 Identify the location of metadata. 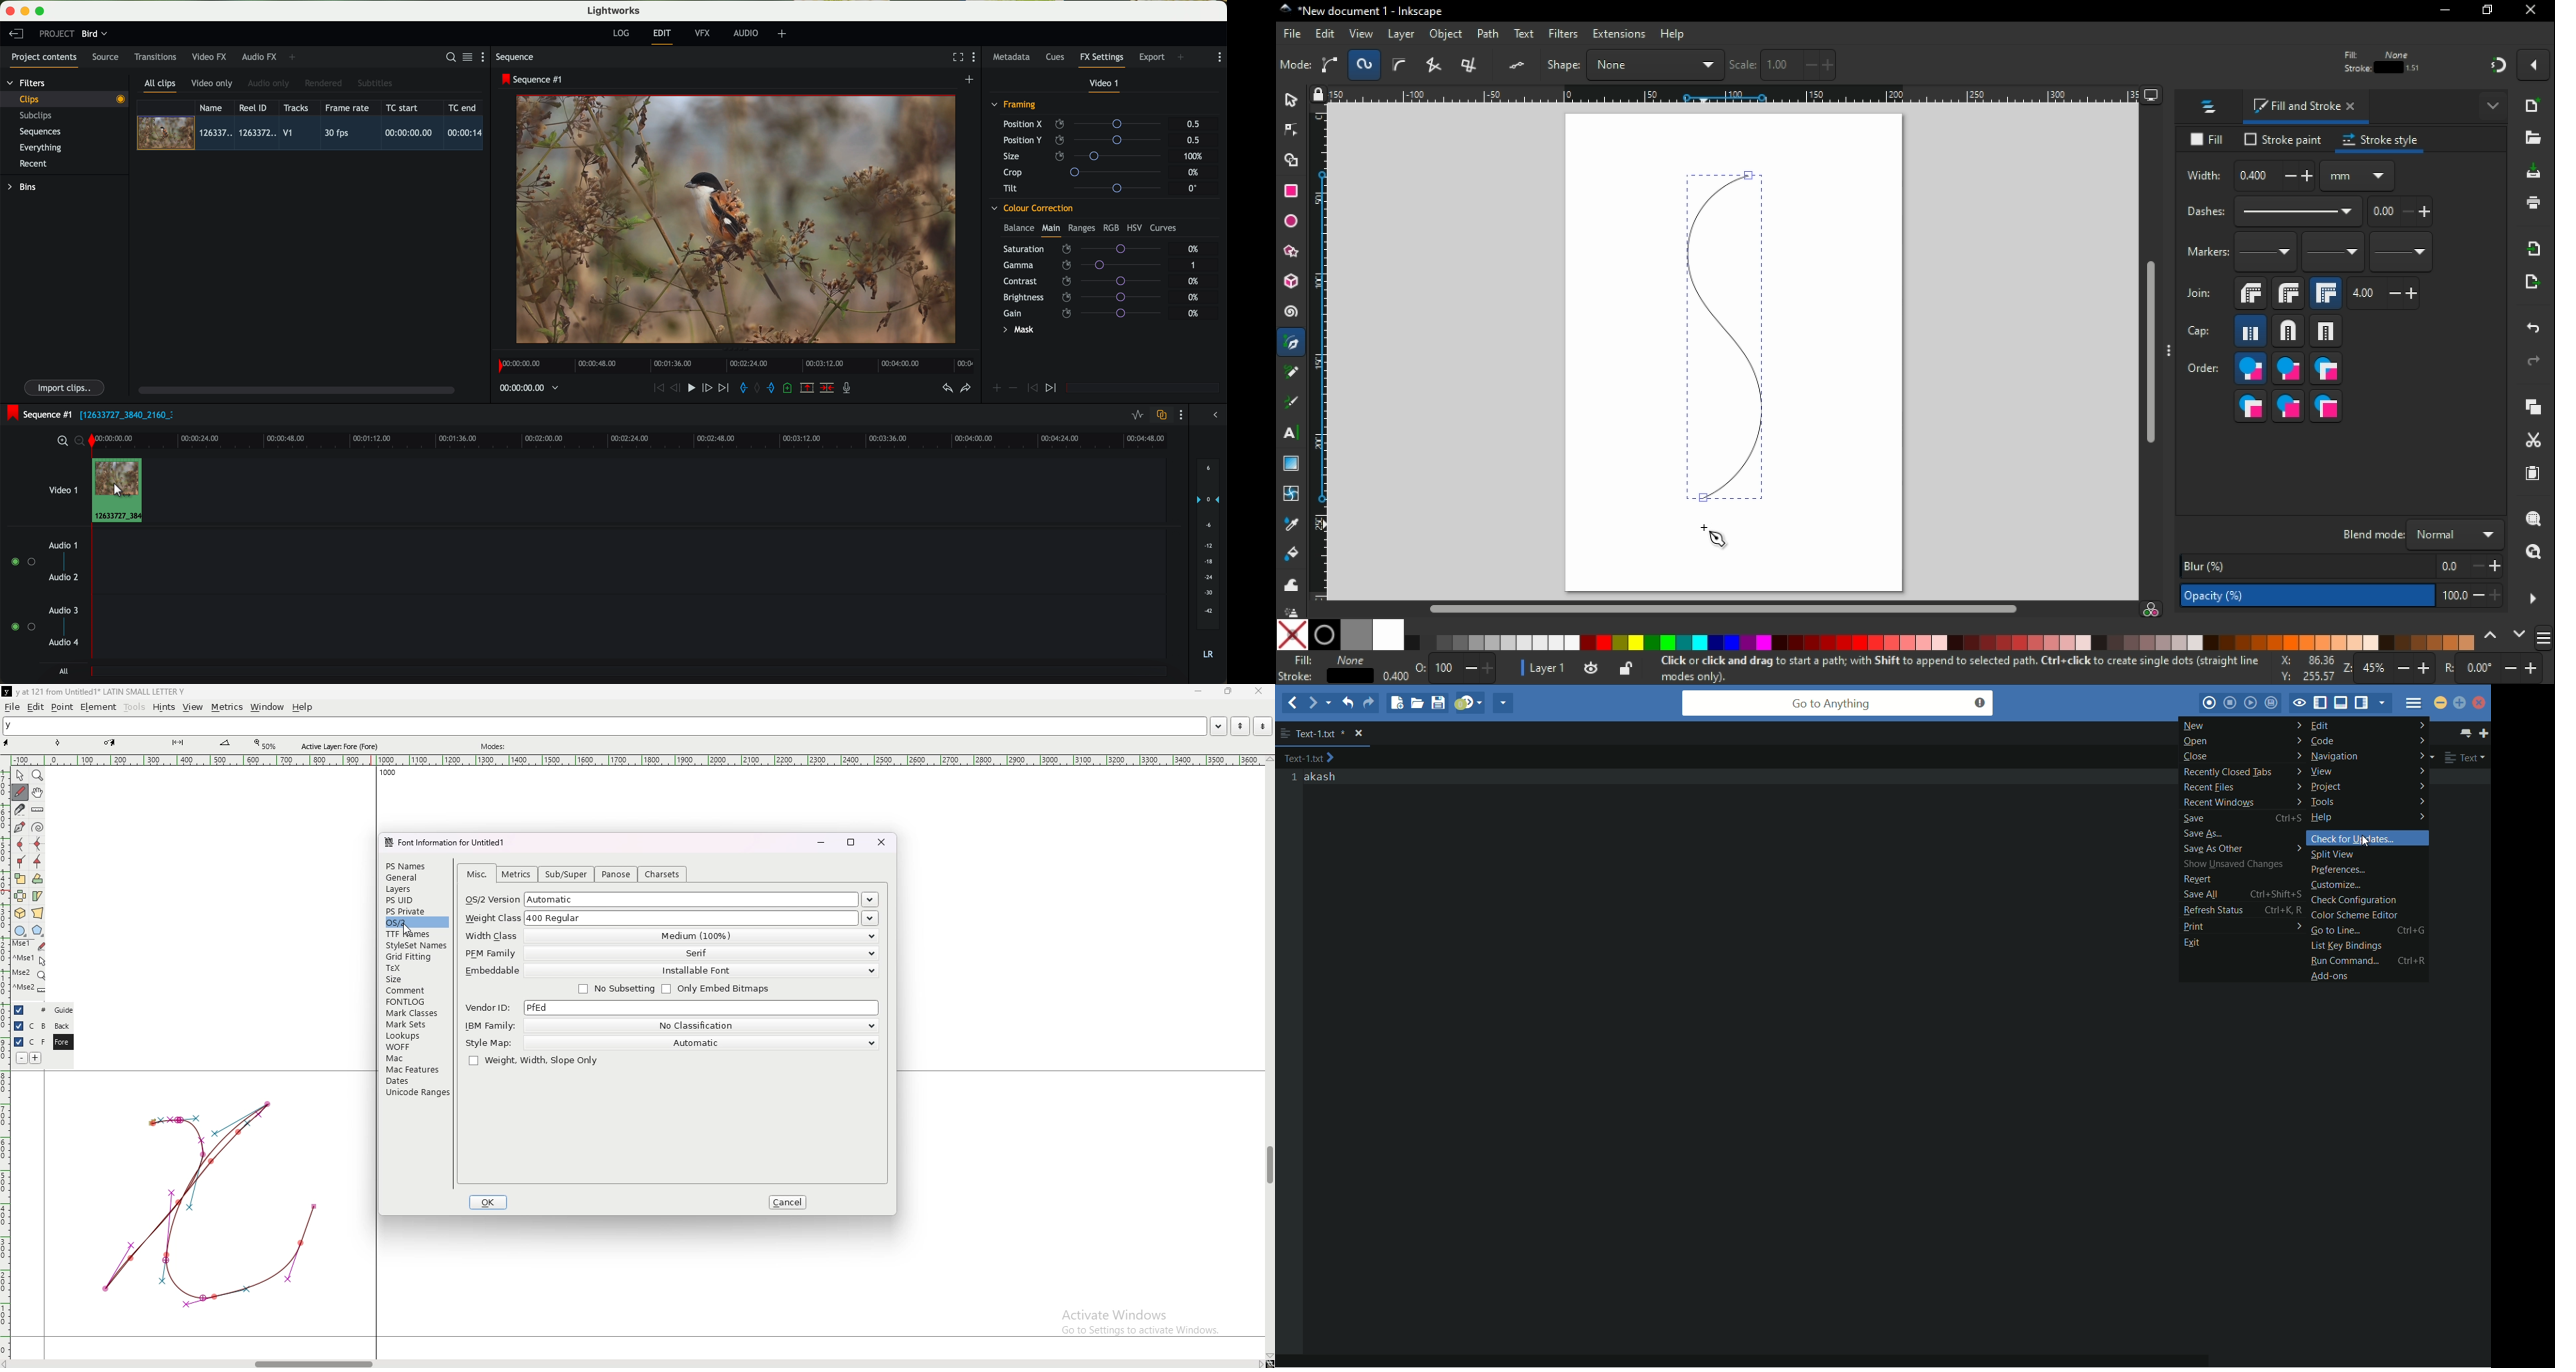
(1014, 58).